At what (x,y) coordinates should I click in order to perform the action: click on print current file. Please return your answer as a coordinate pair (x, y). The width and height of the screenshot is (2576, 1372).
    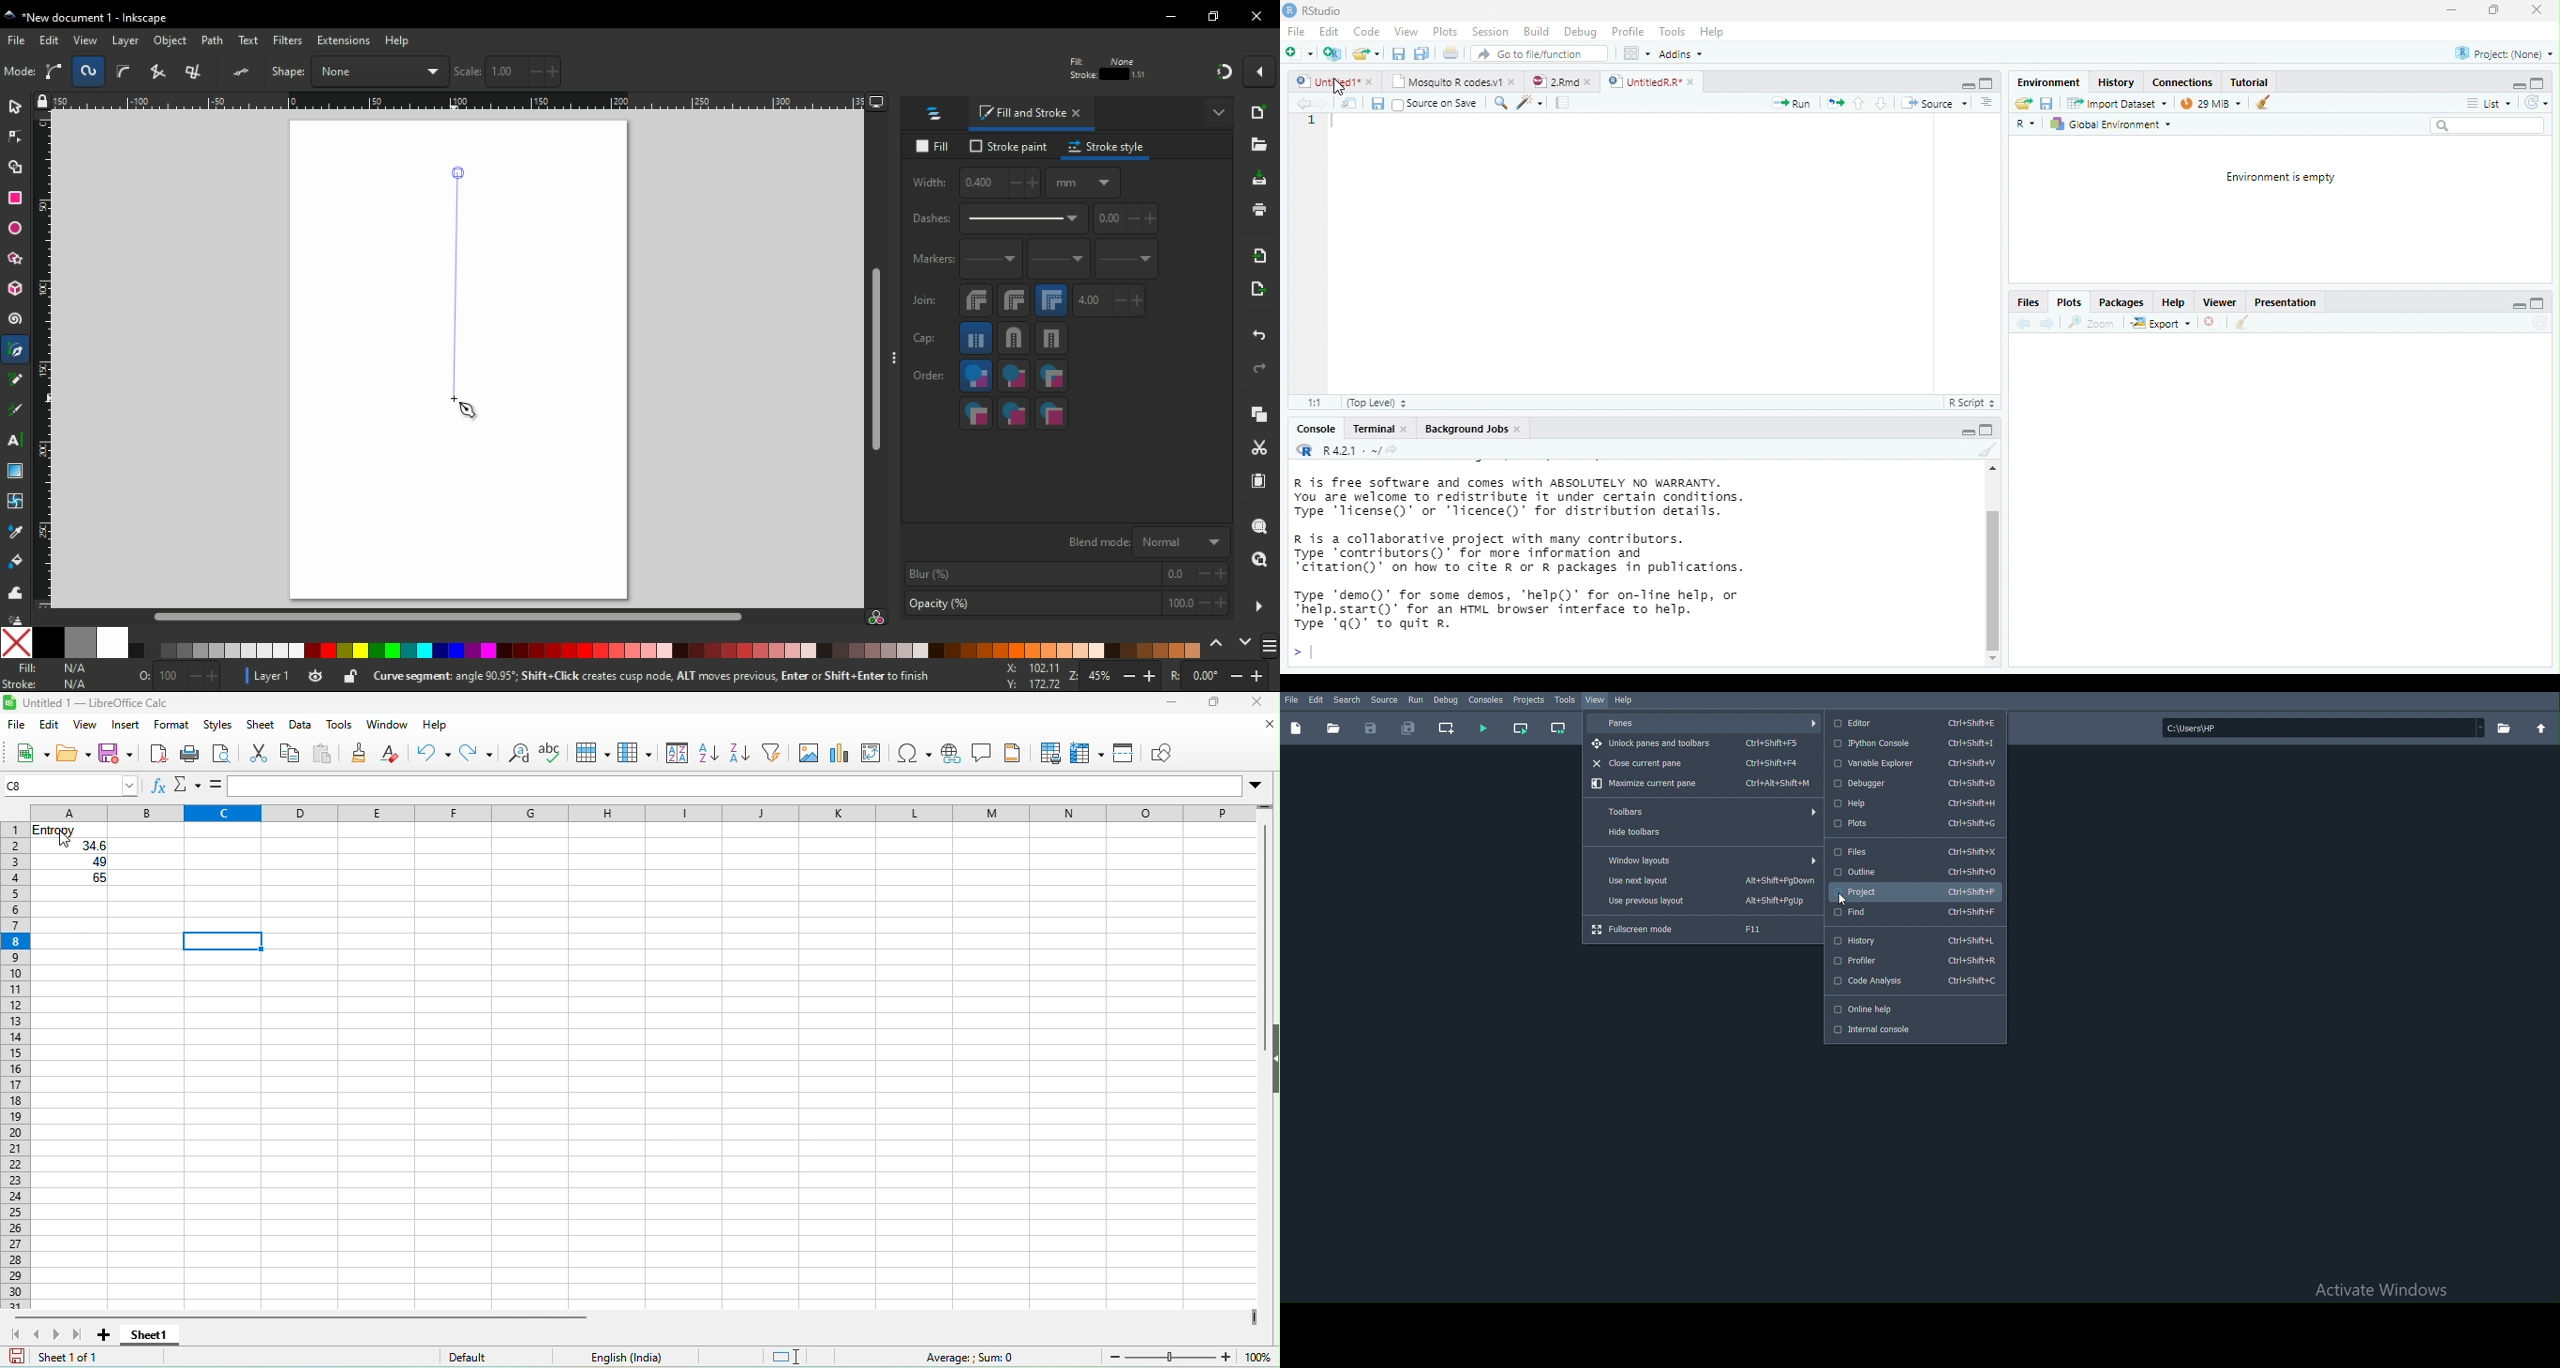
    Looking at the image, I should click on (1421, 53).